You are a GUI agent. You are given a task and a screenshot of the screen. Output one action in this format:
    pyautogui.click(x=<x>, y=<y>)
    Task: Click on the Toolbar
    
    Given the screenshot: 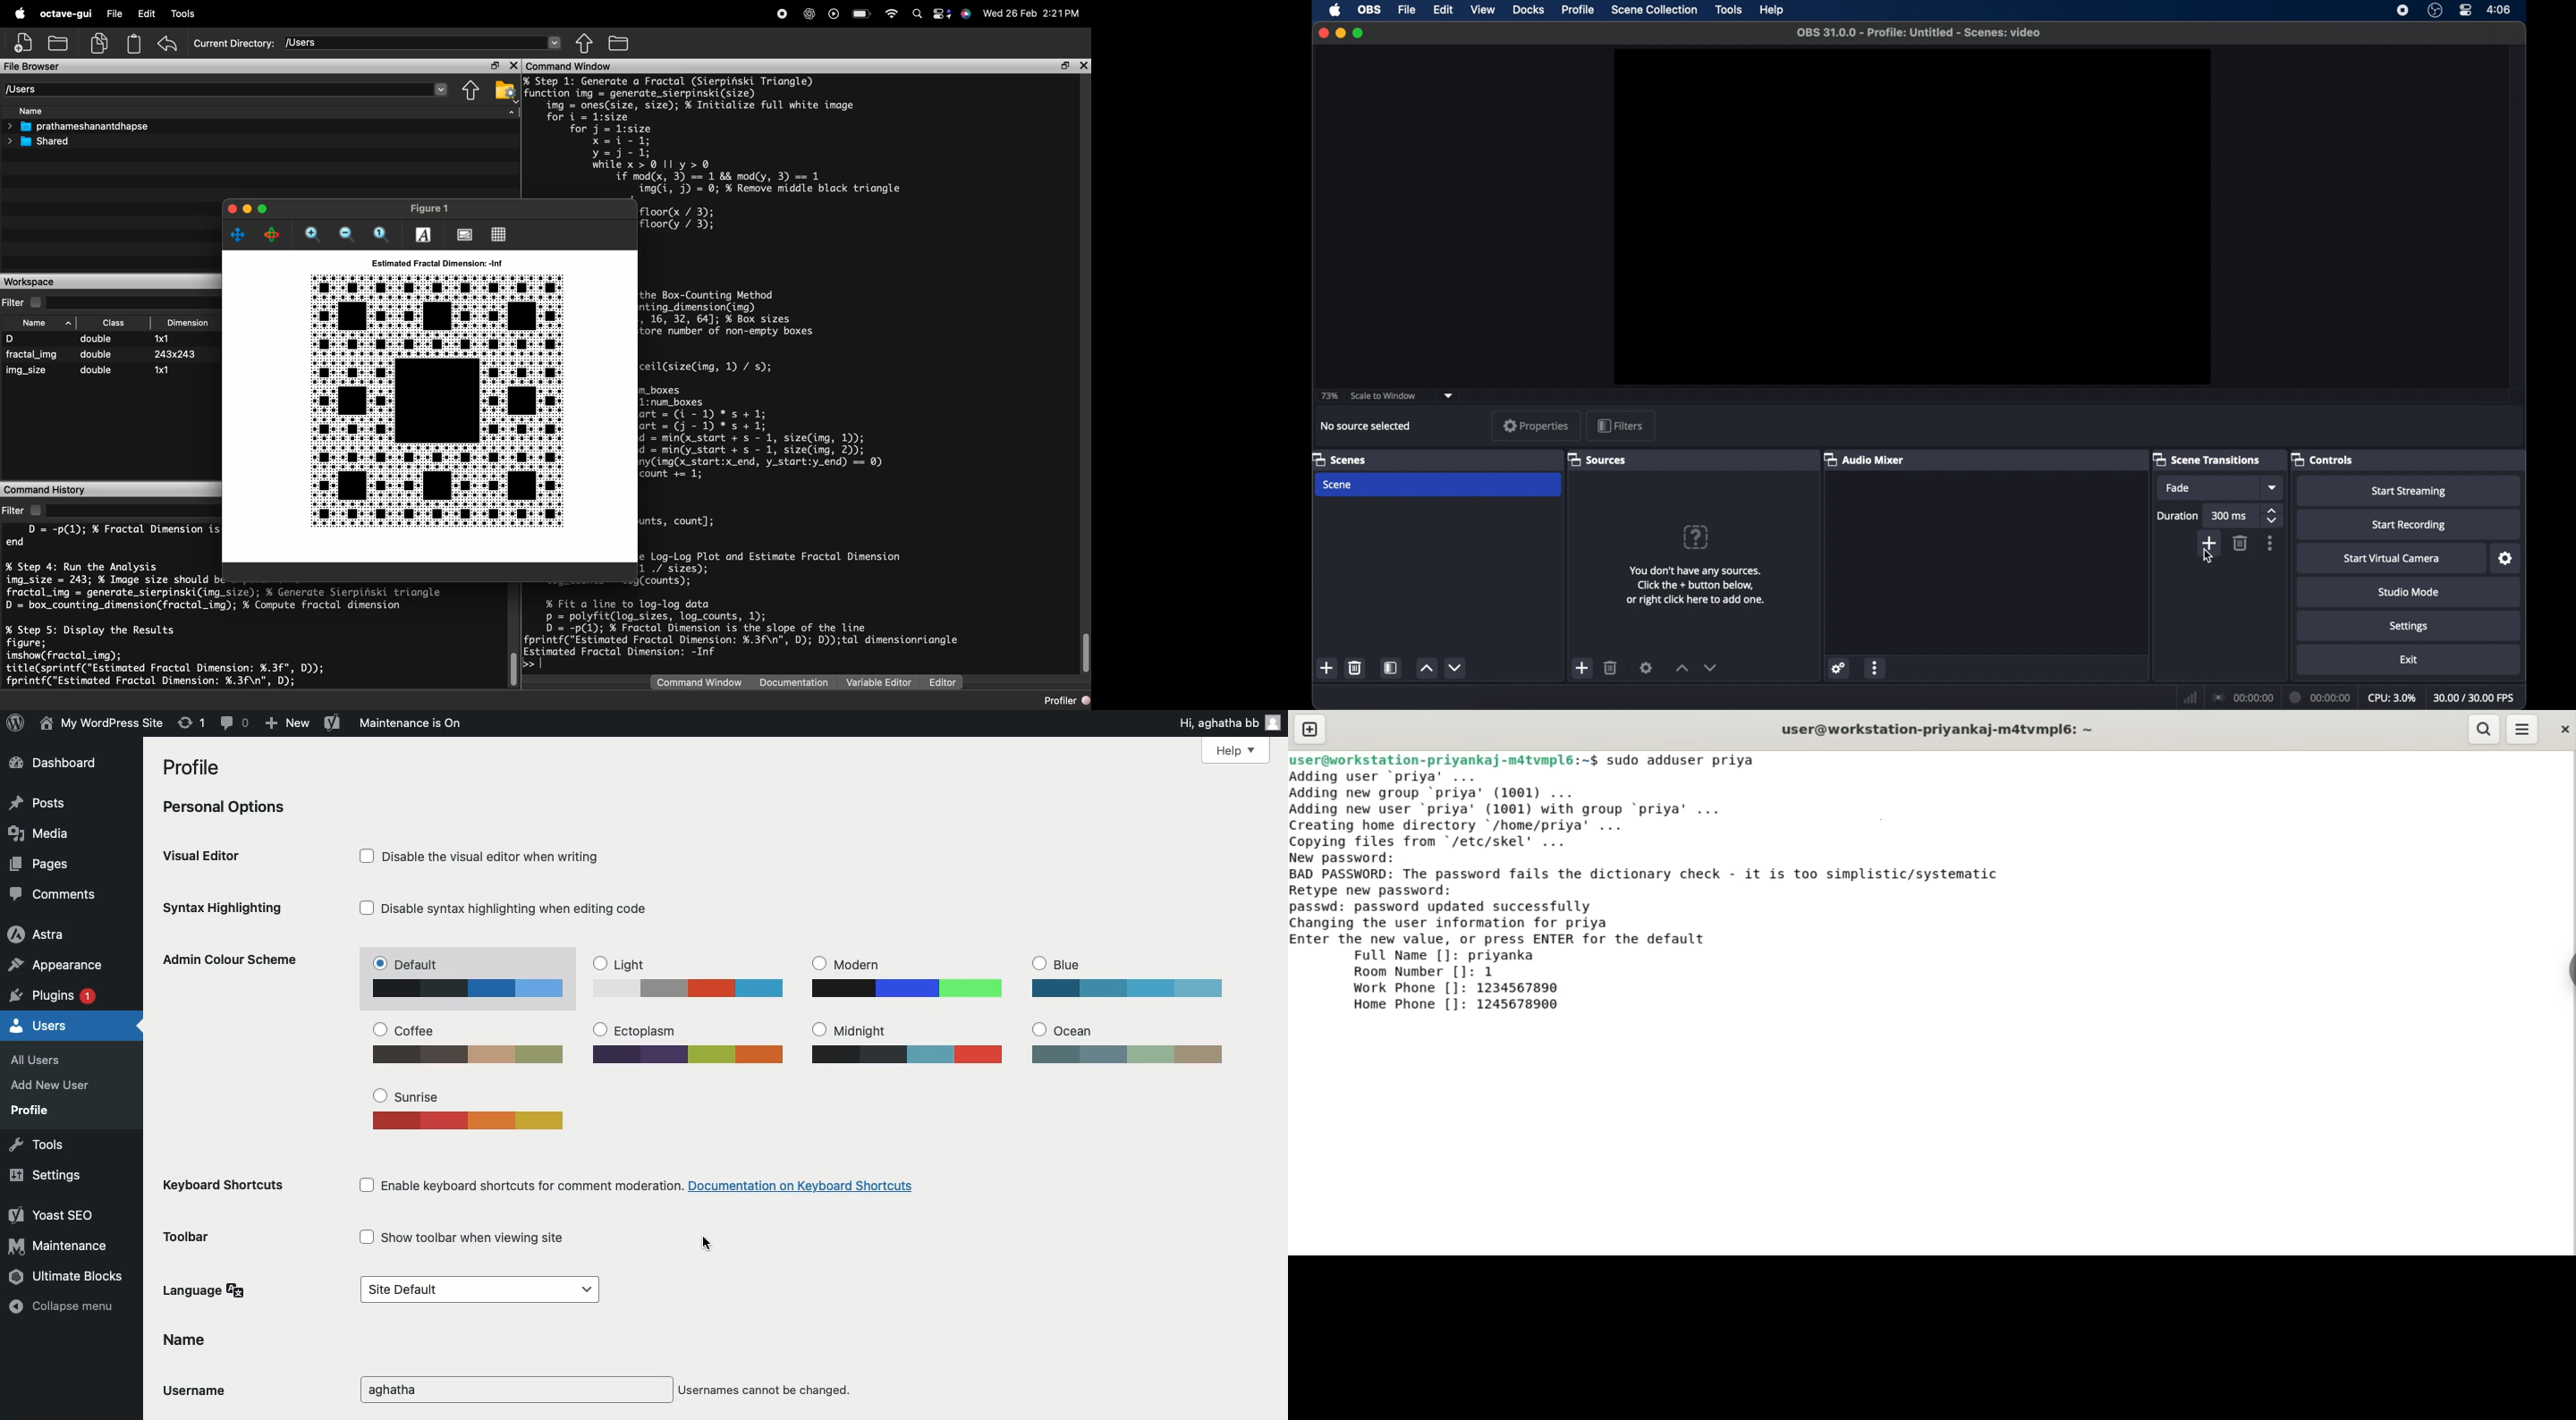 What is the action you would take?
    pyautogui.click(x=189, y=1236)
    